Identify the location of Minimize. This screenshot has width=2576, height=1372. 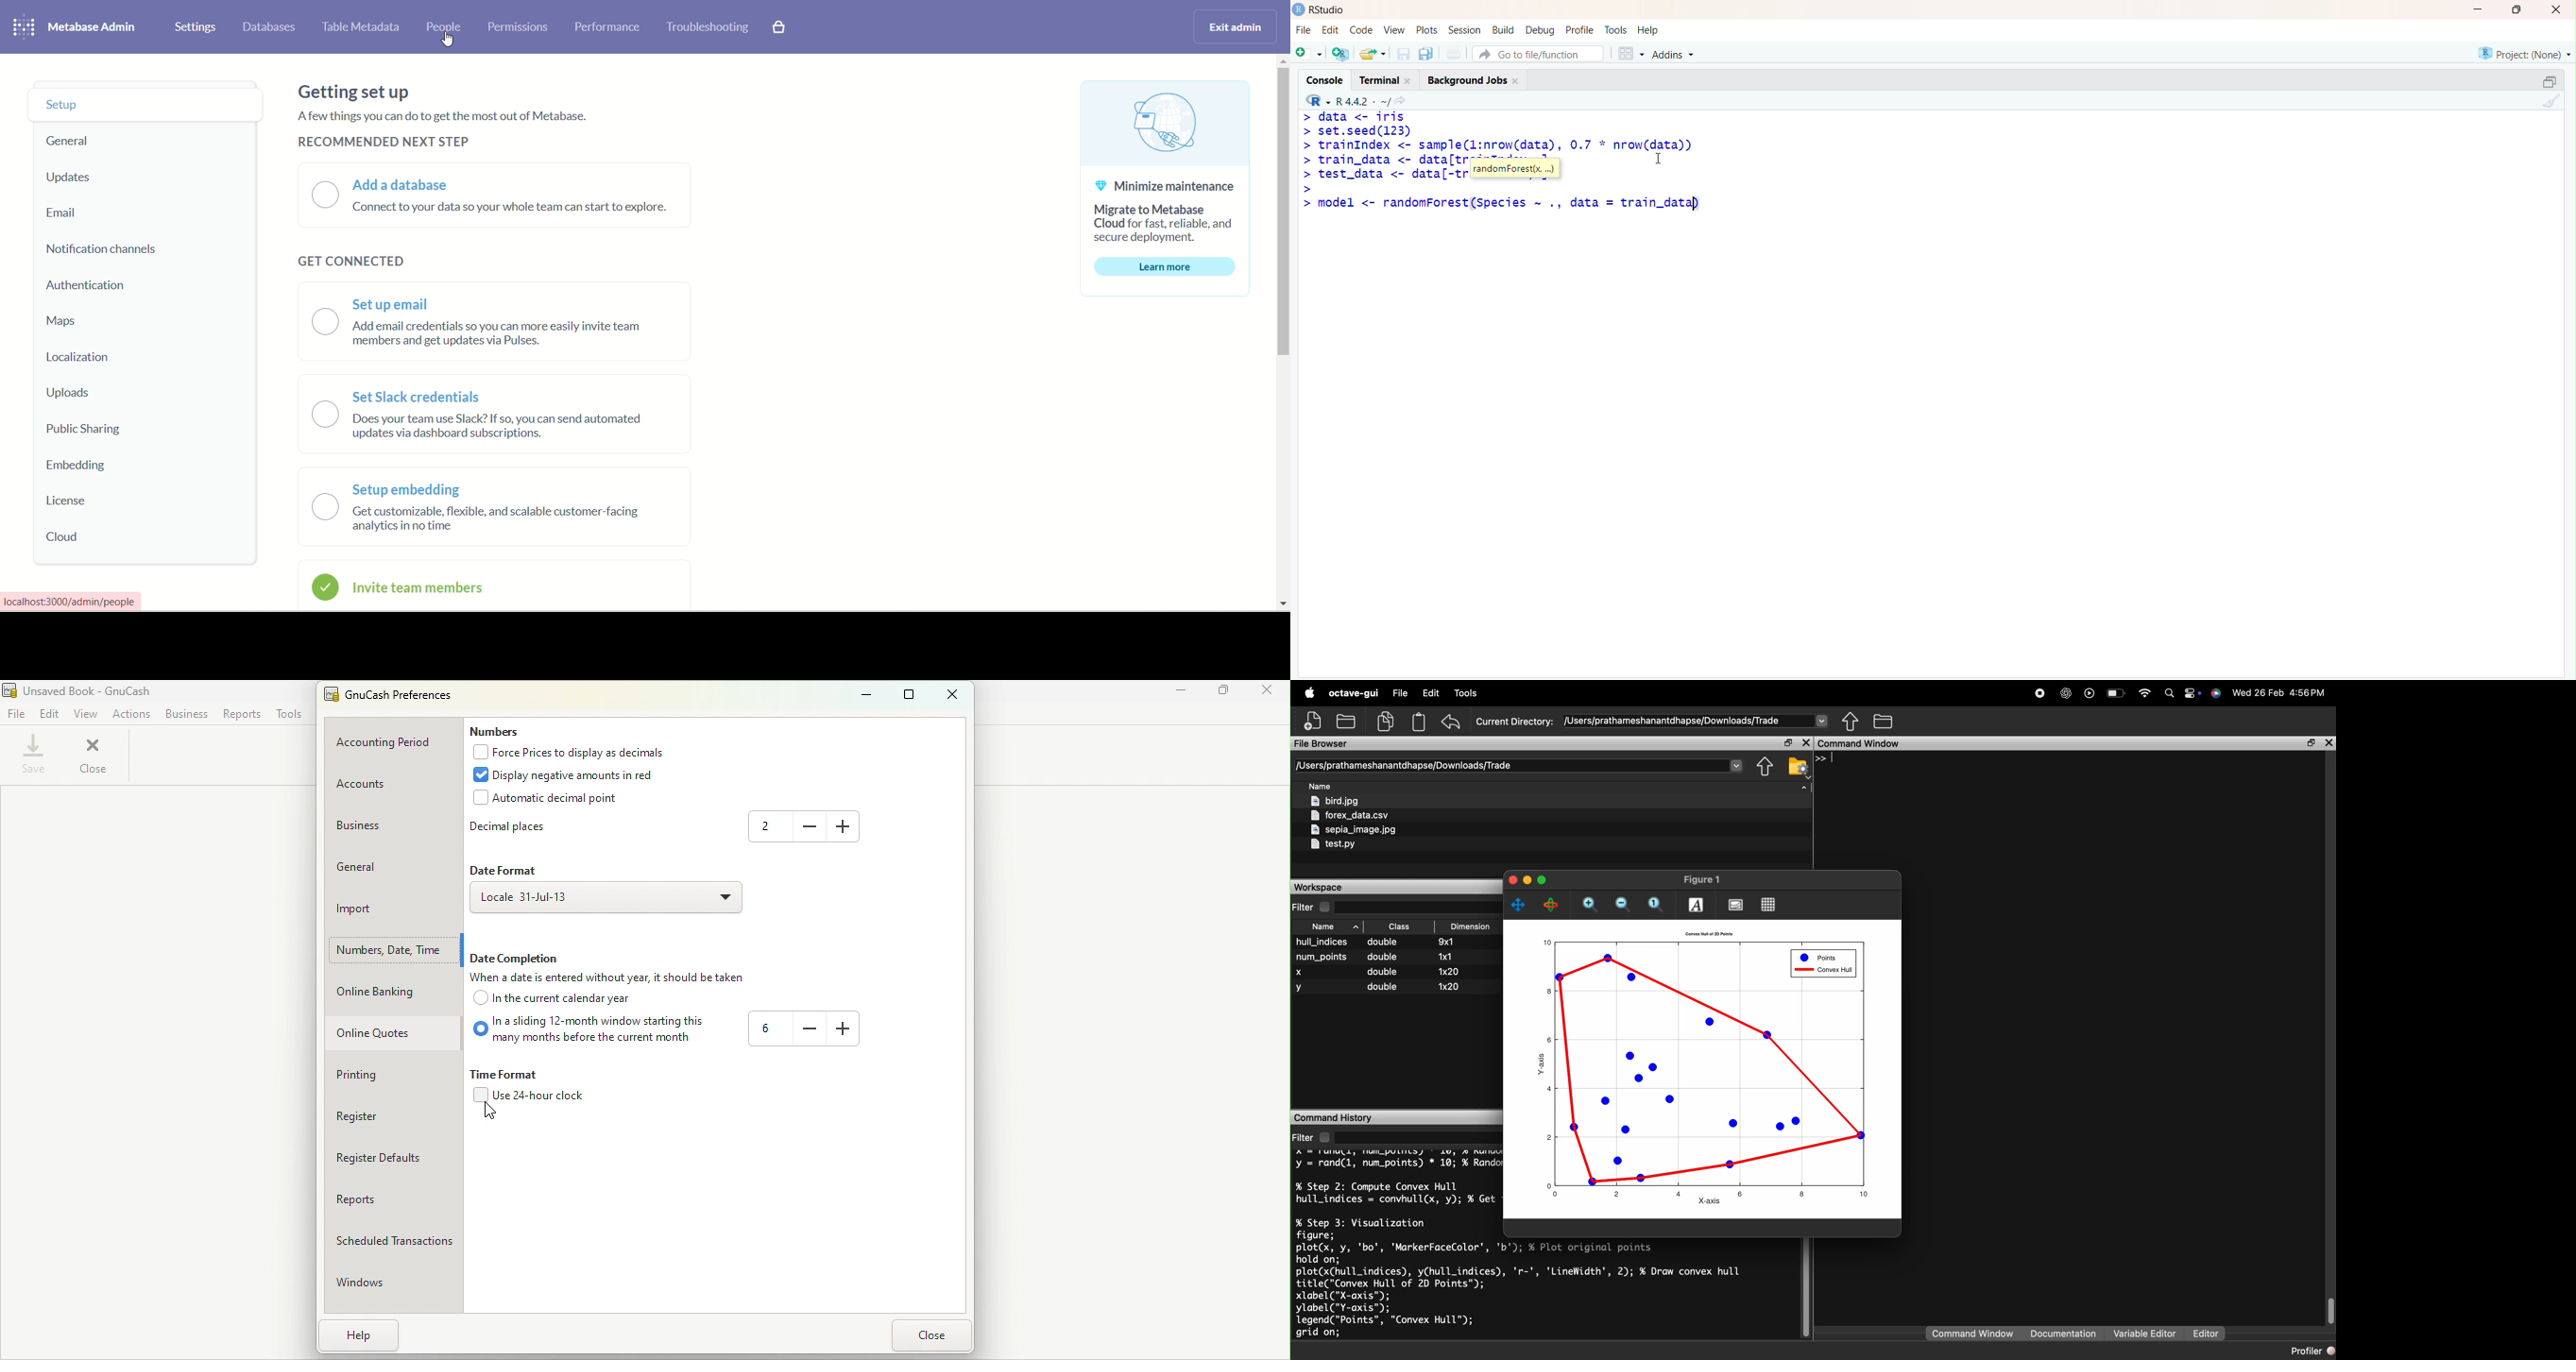
(1172, 692).